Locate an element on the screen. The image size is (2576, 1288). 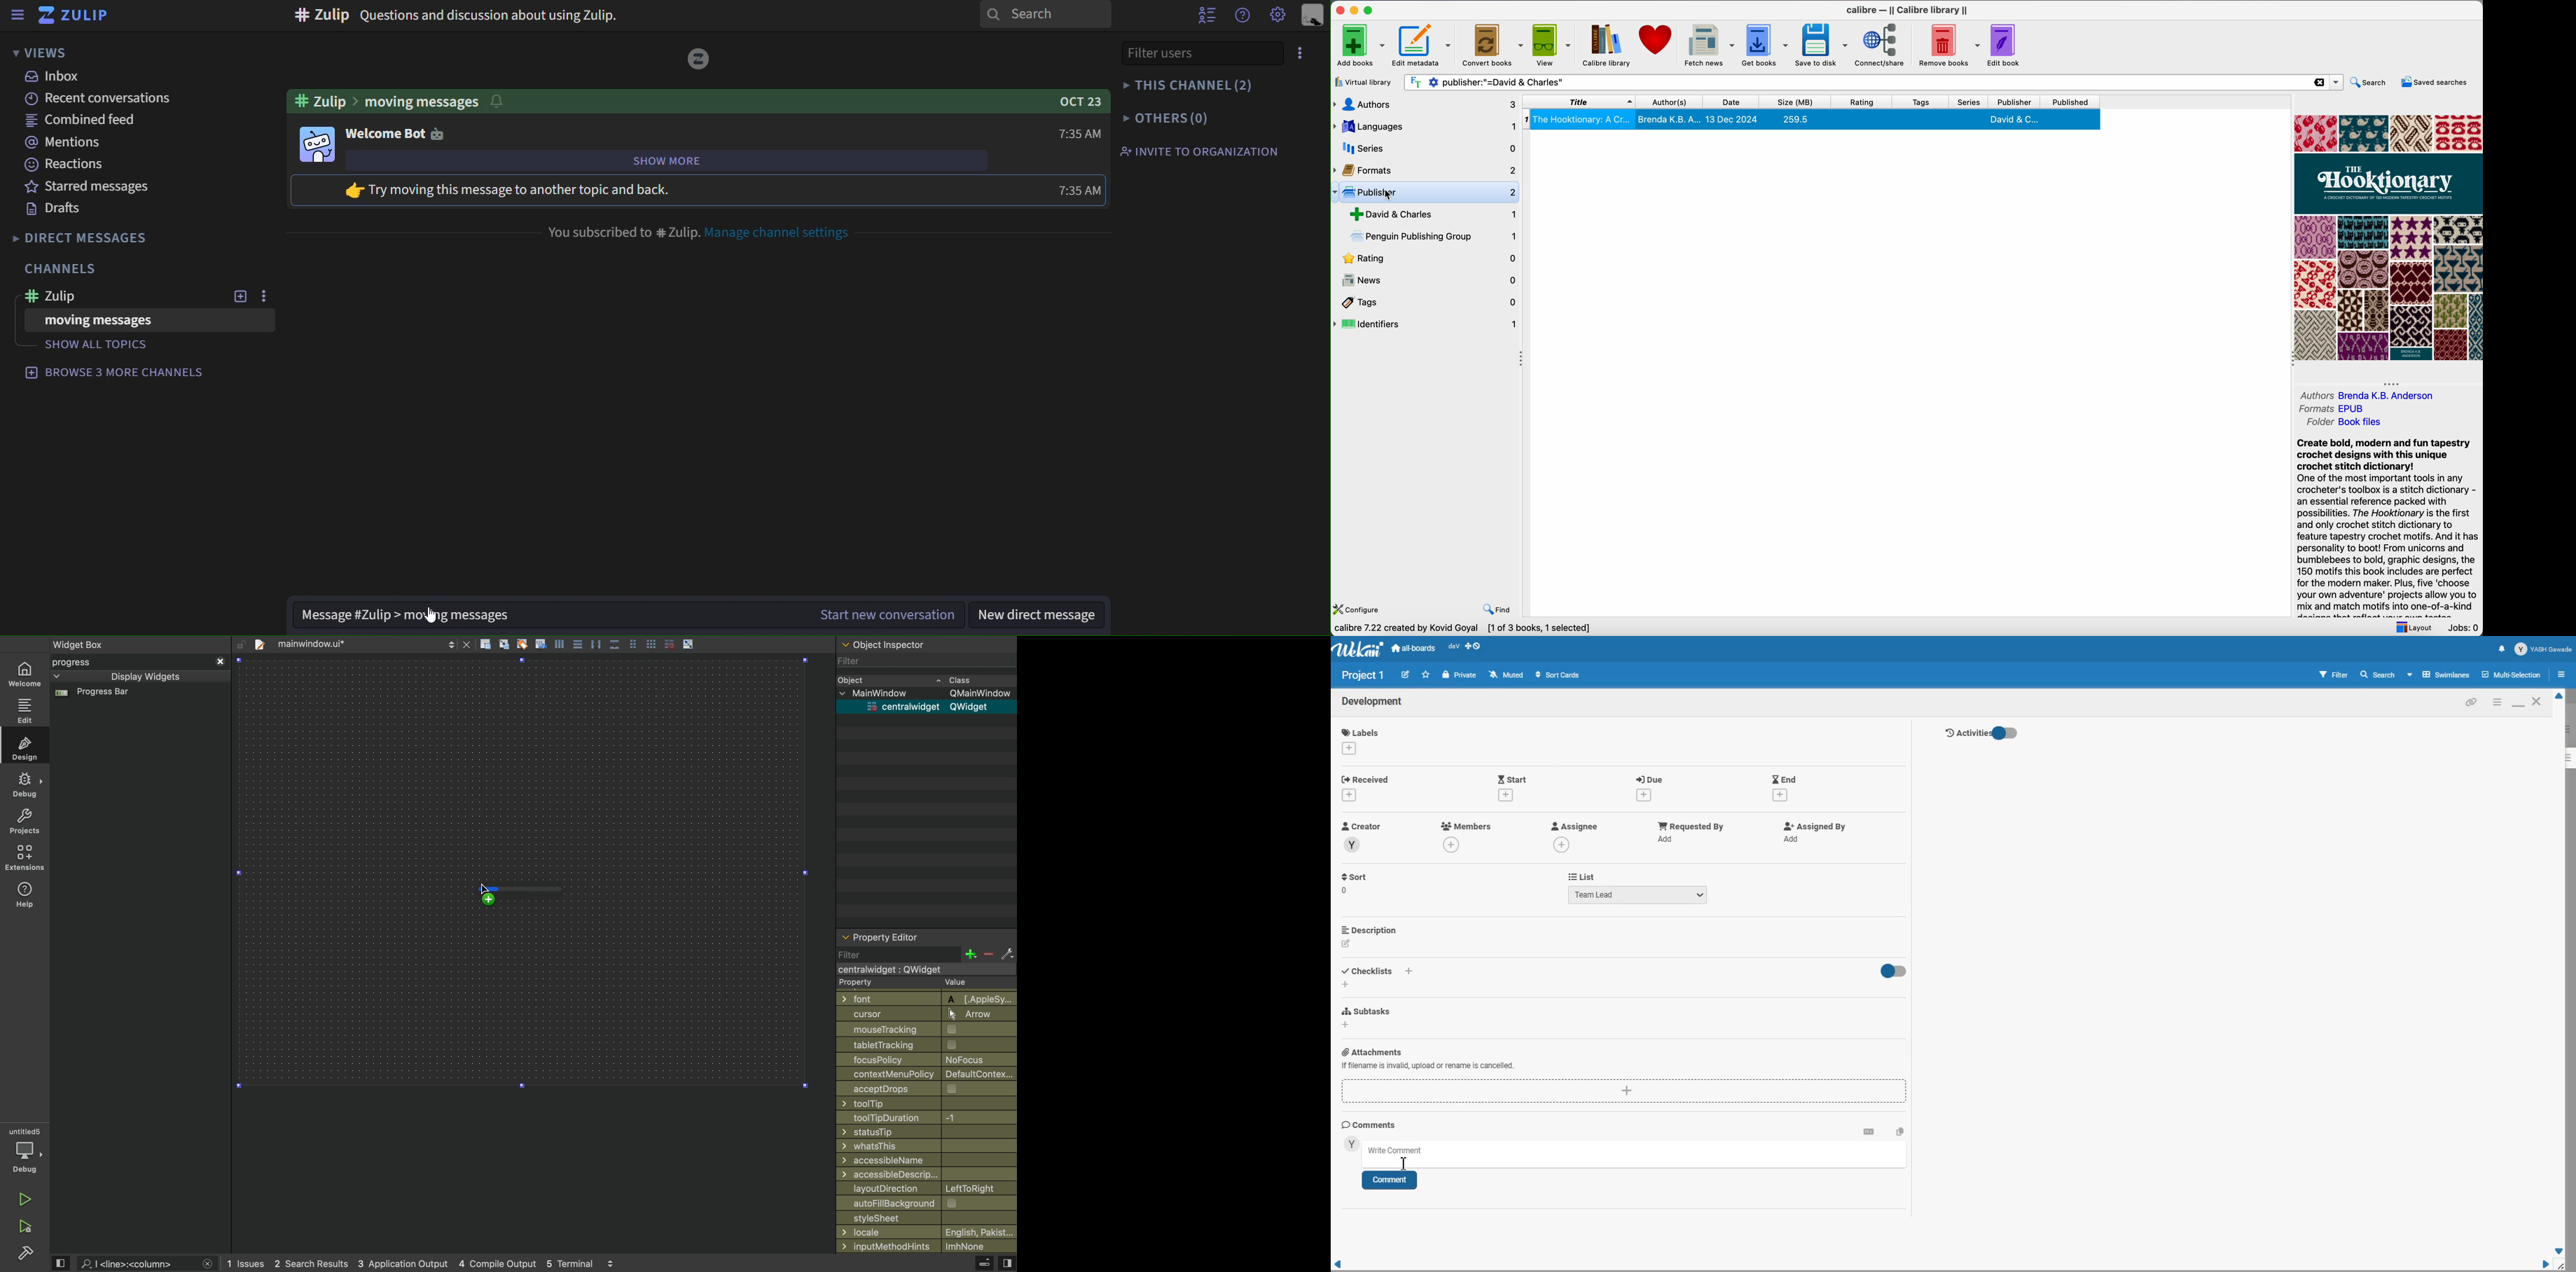
Search is located at coordinates (2379, 674).